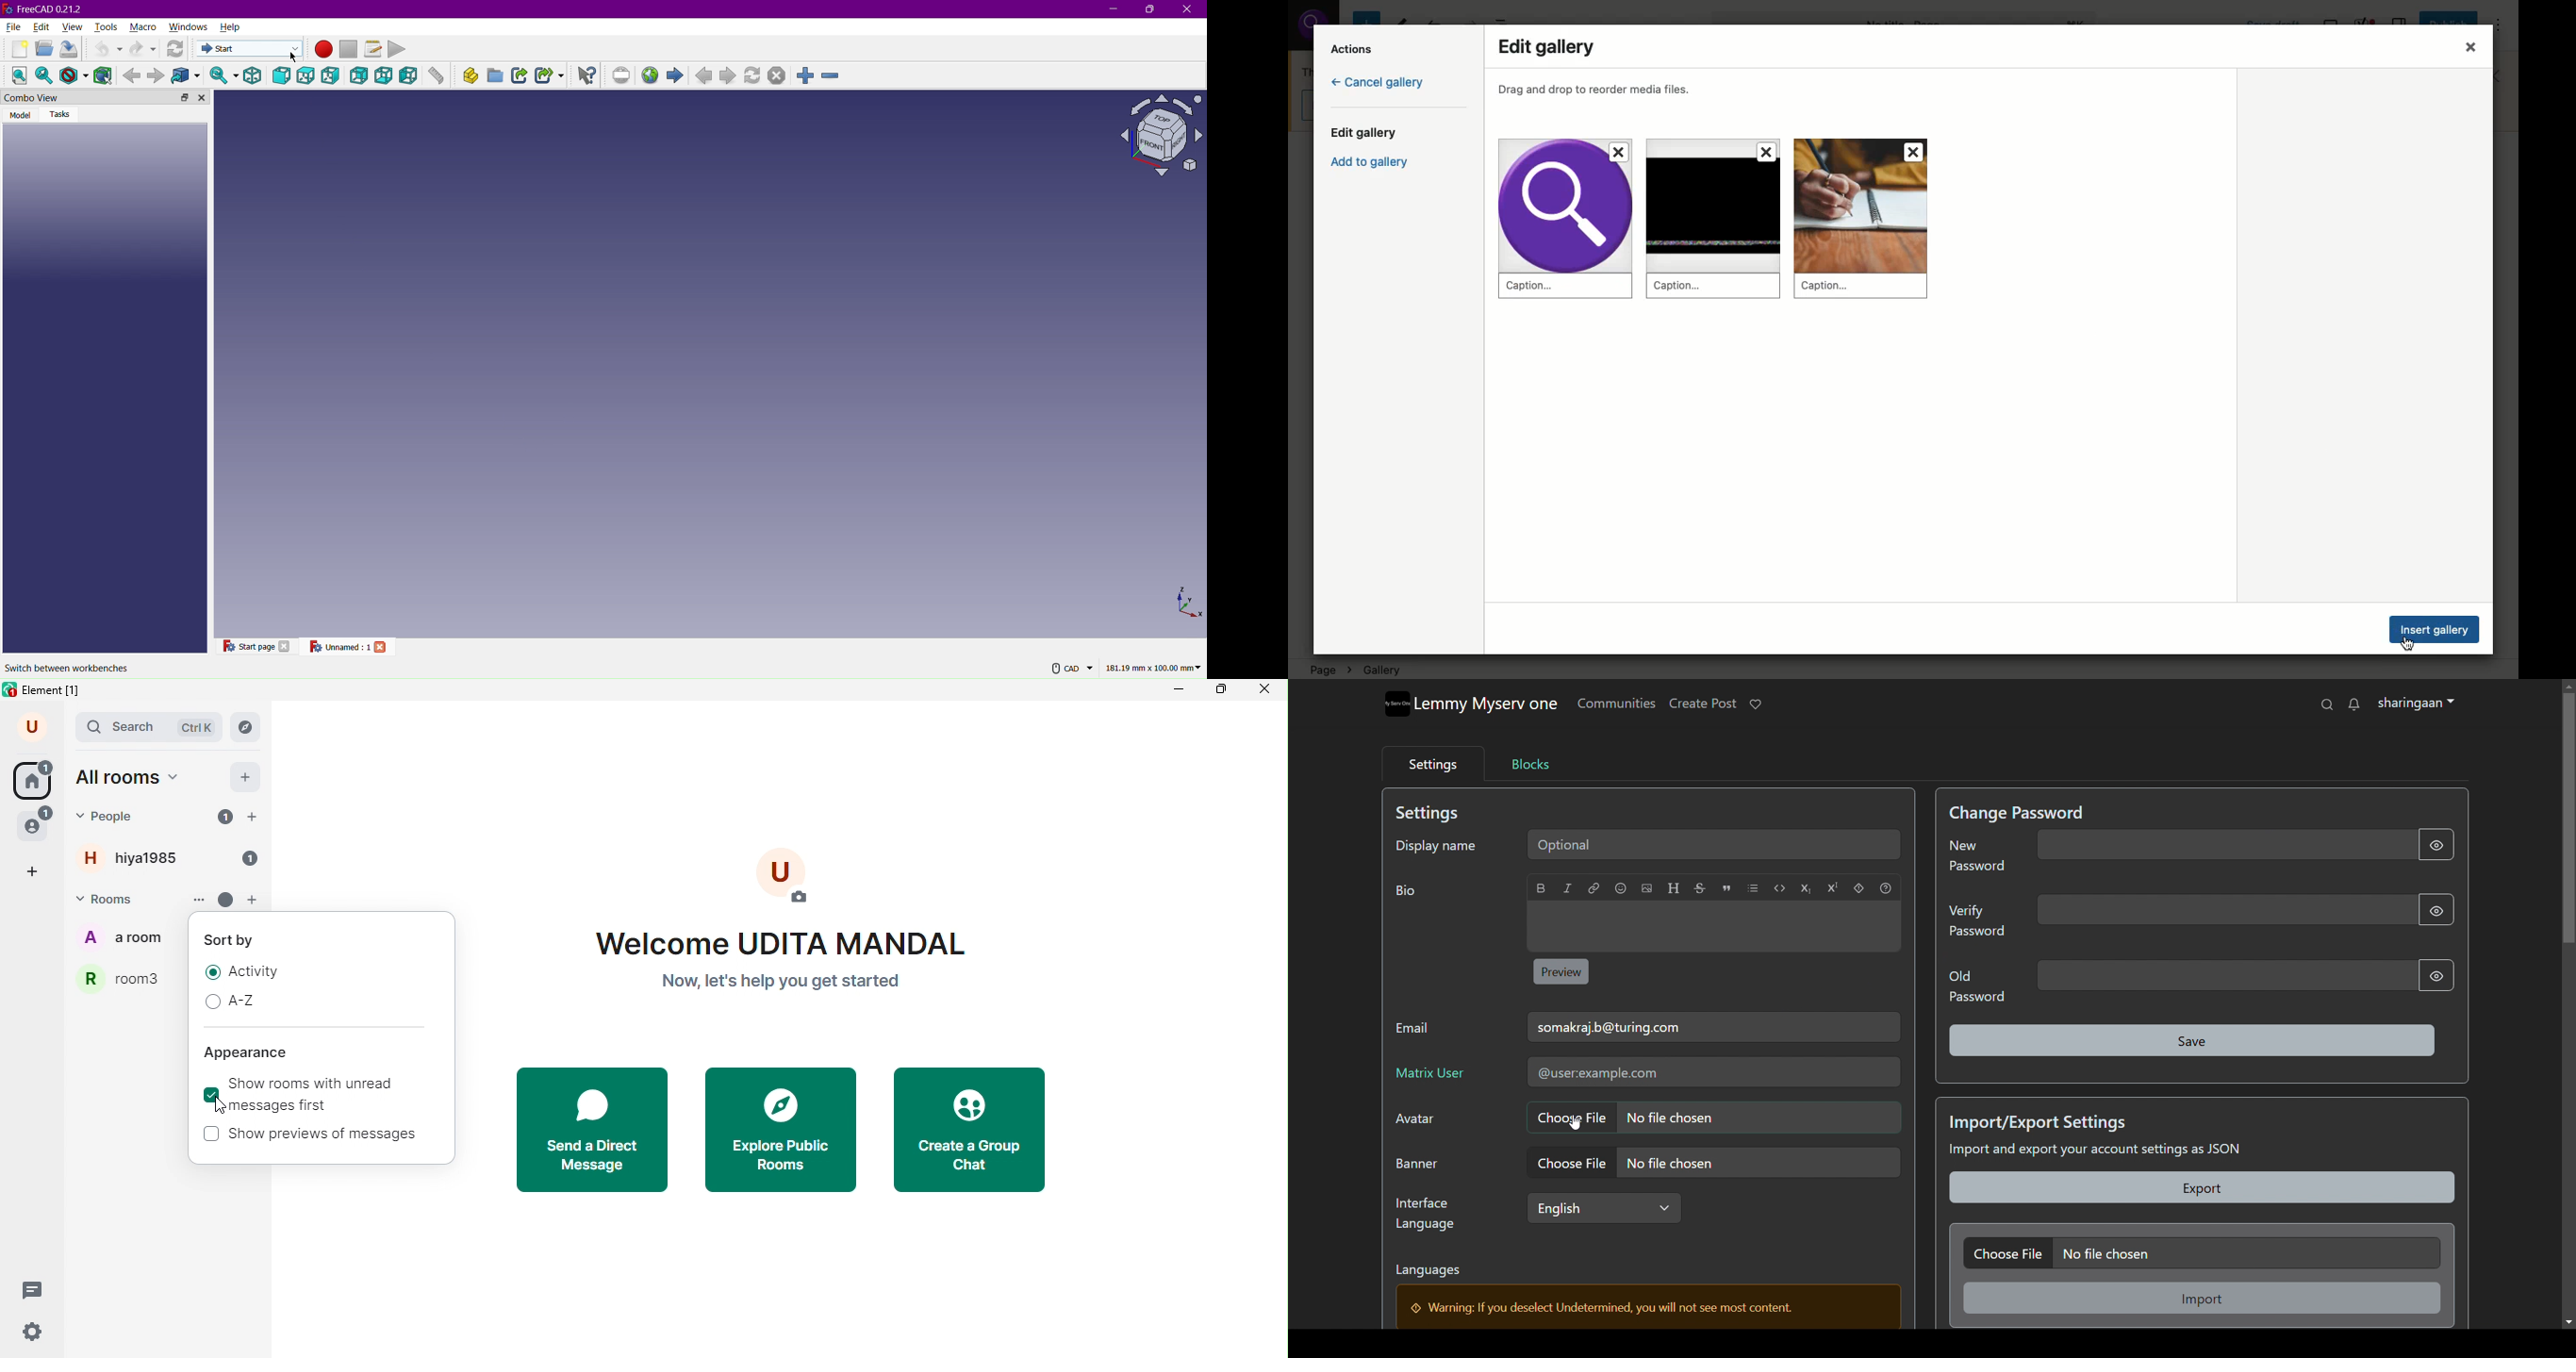 The image size is (2576, 1372). I want to click on sort by, so click(235, 941).